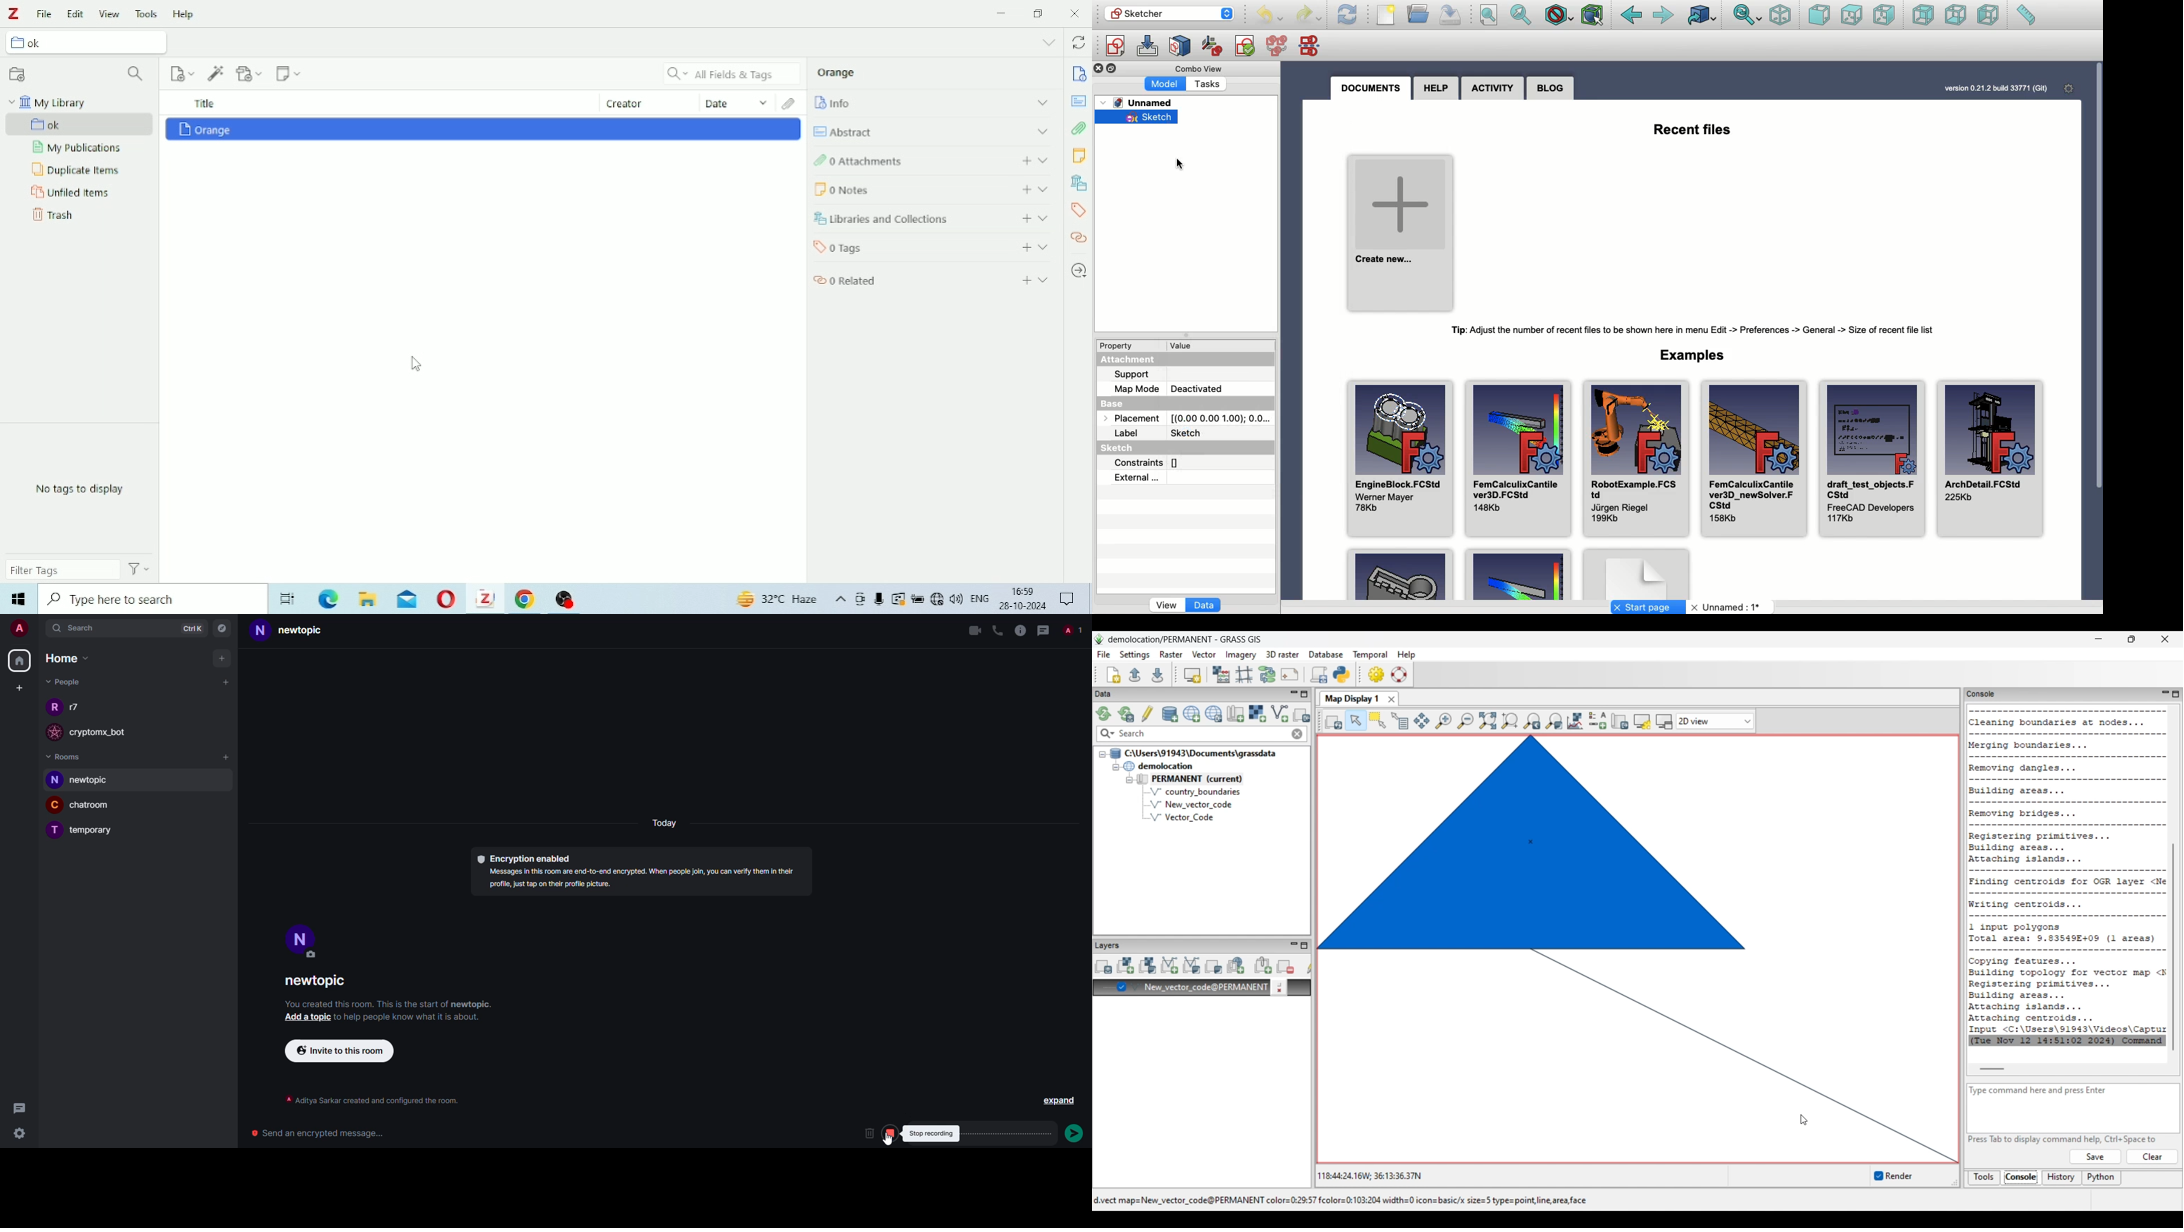 The image size is (2184, 1232). Describe the element at coordinates (2097, 316) in the screenshot. I see `Scroll` at that location.